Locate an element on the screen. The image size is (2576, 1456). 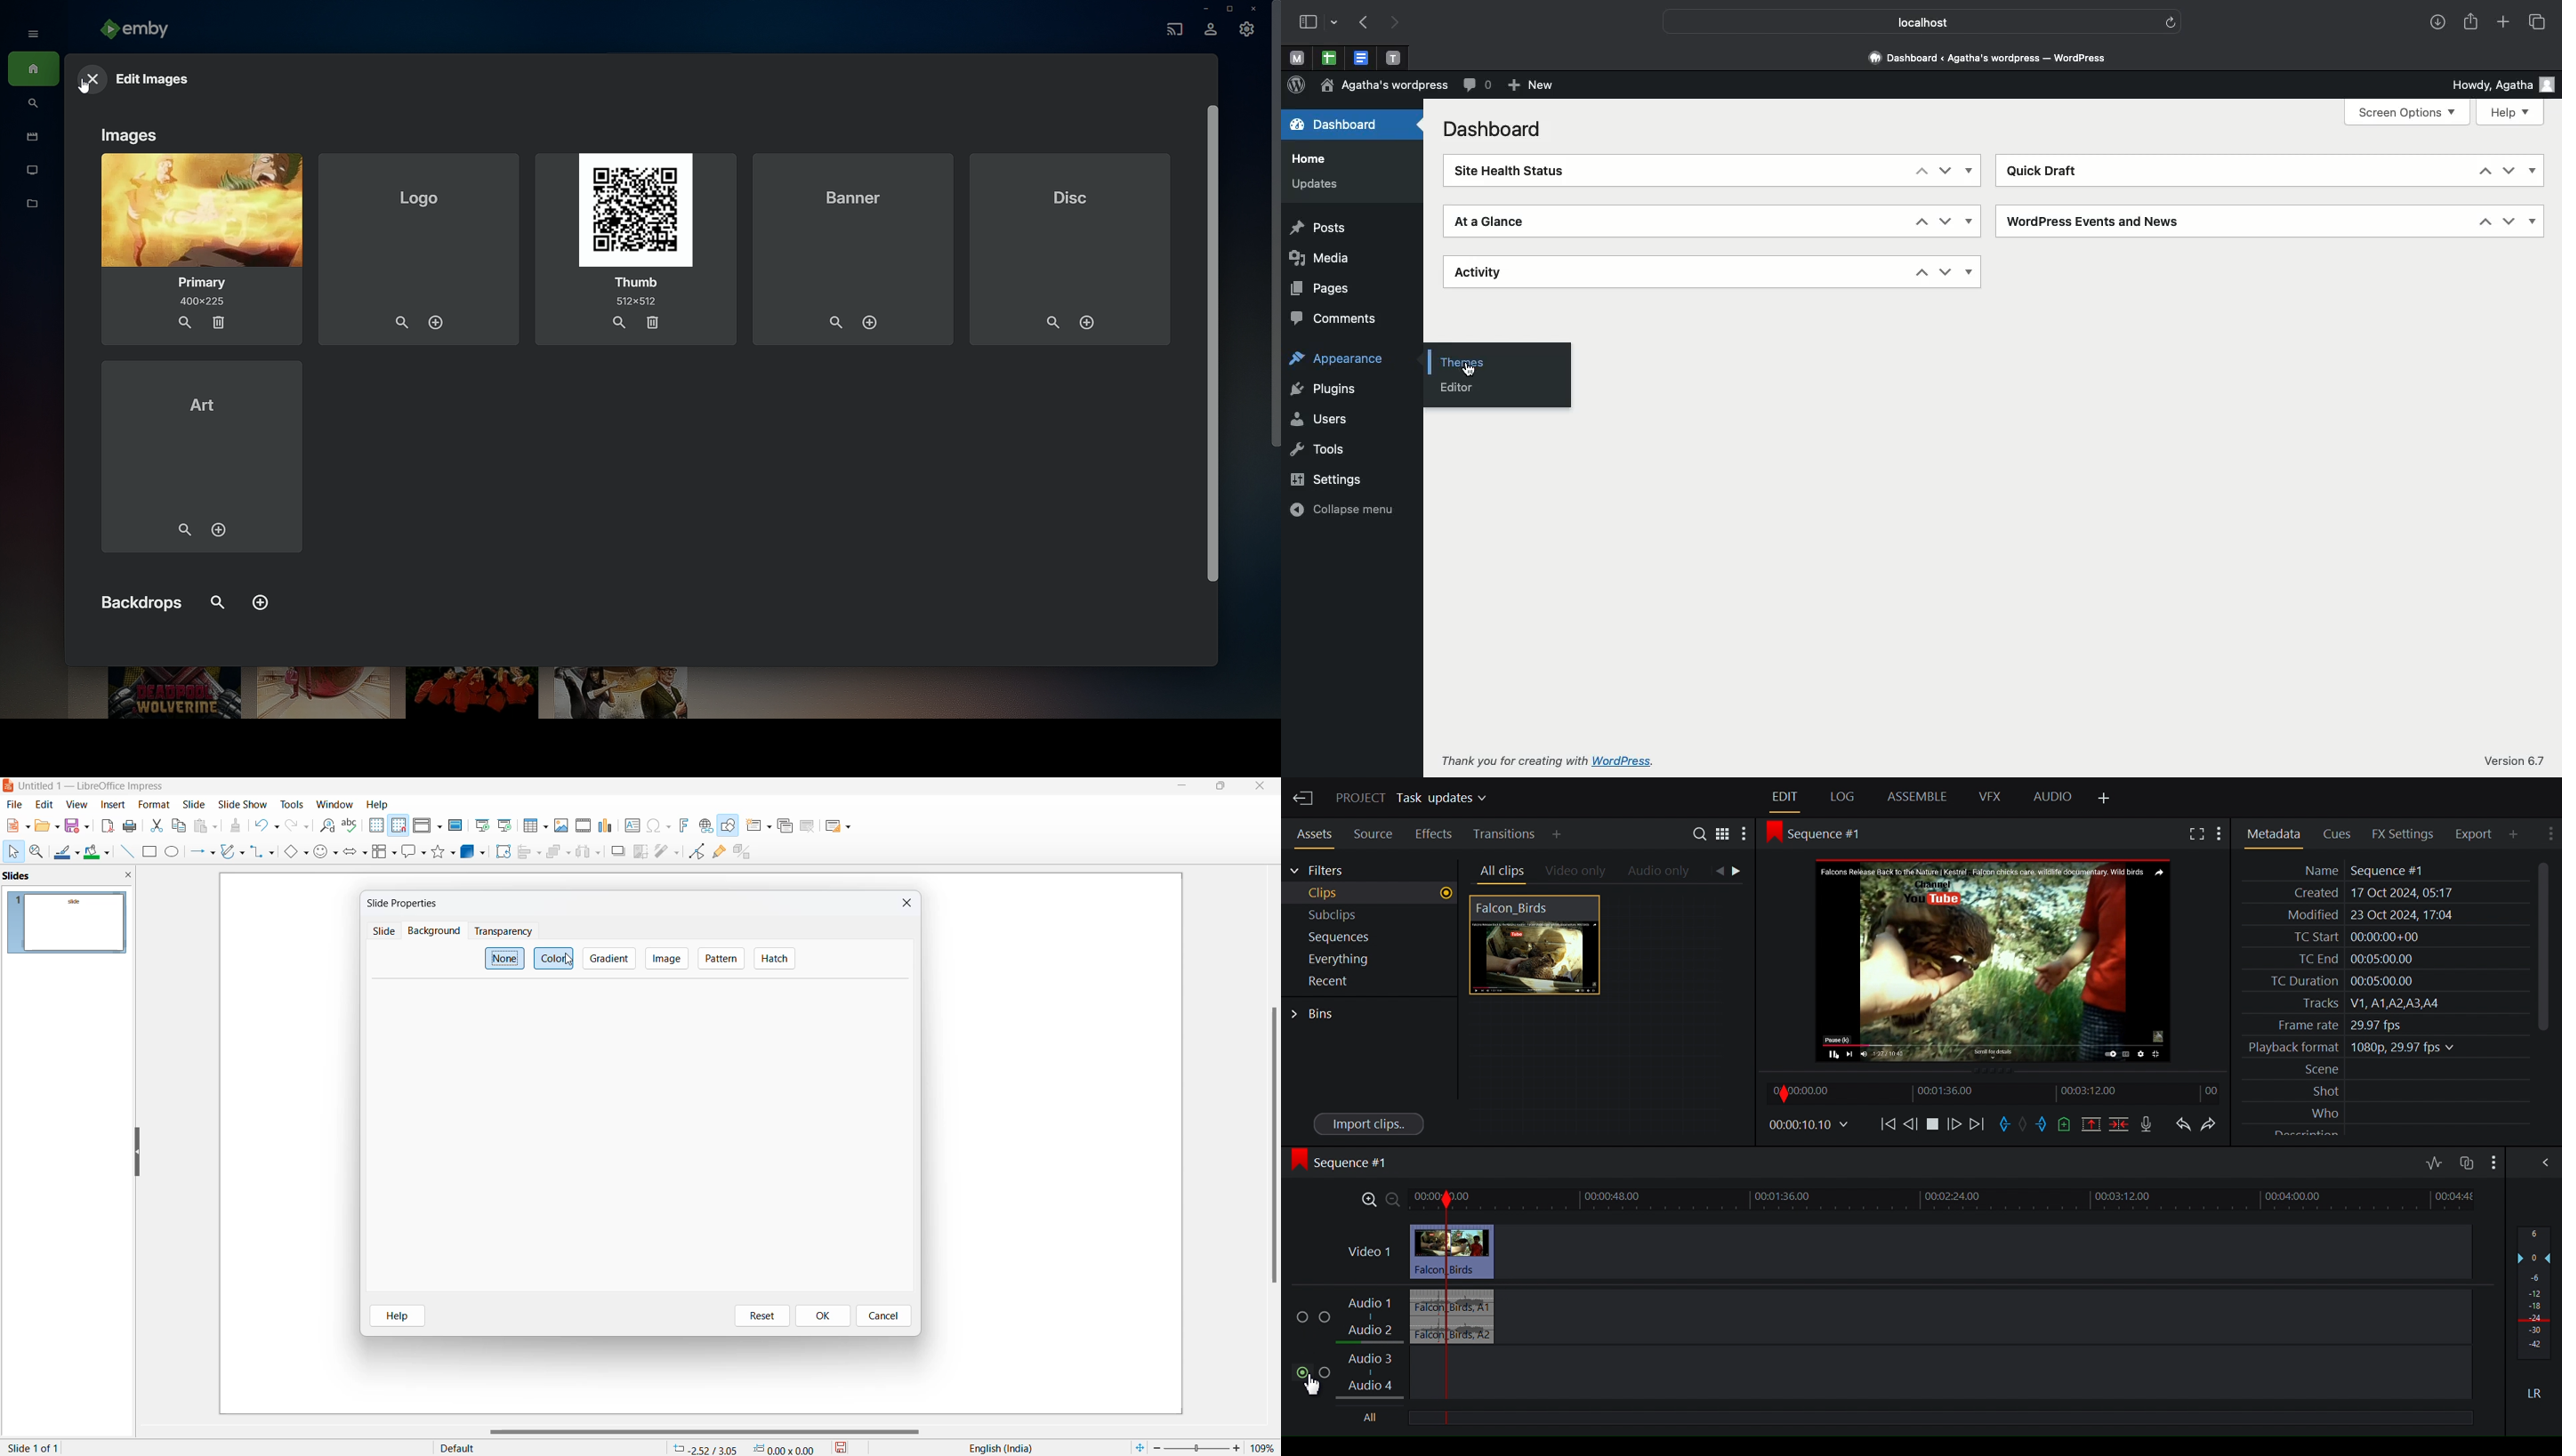
Toggle between list and tile view is located at coordinates (1723, 836).